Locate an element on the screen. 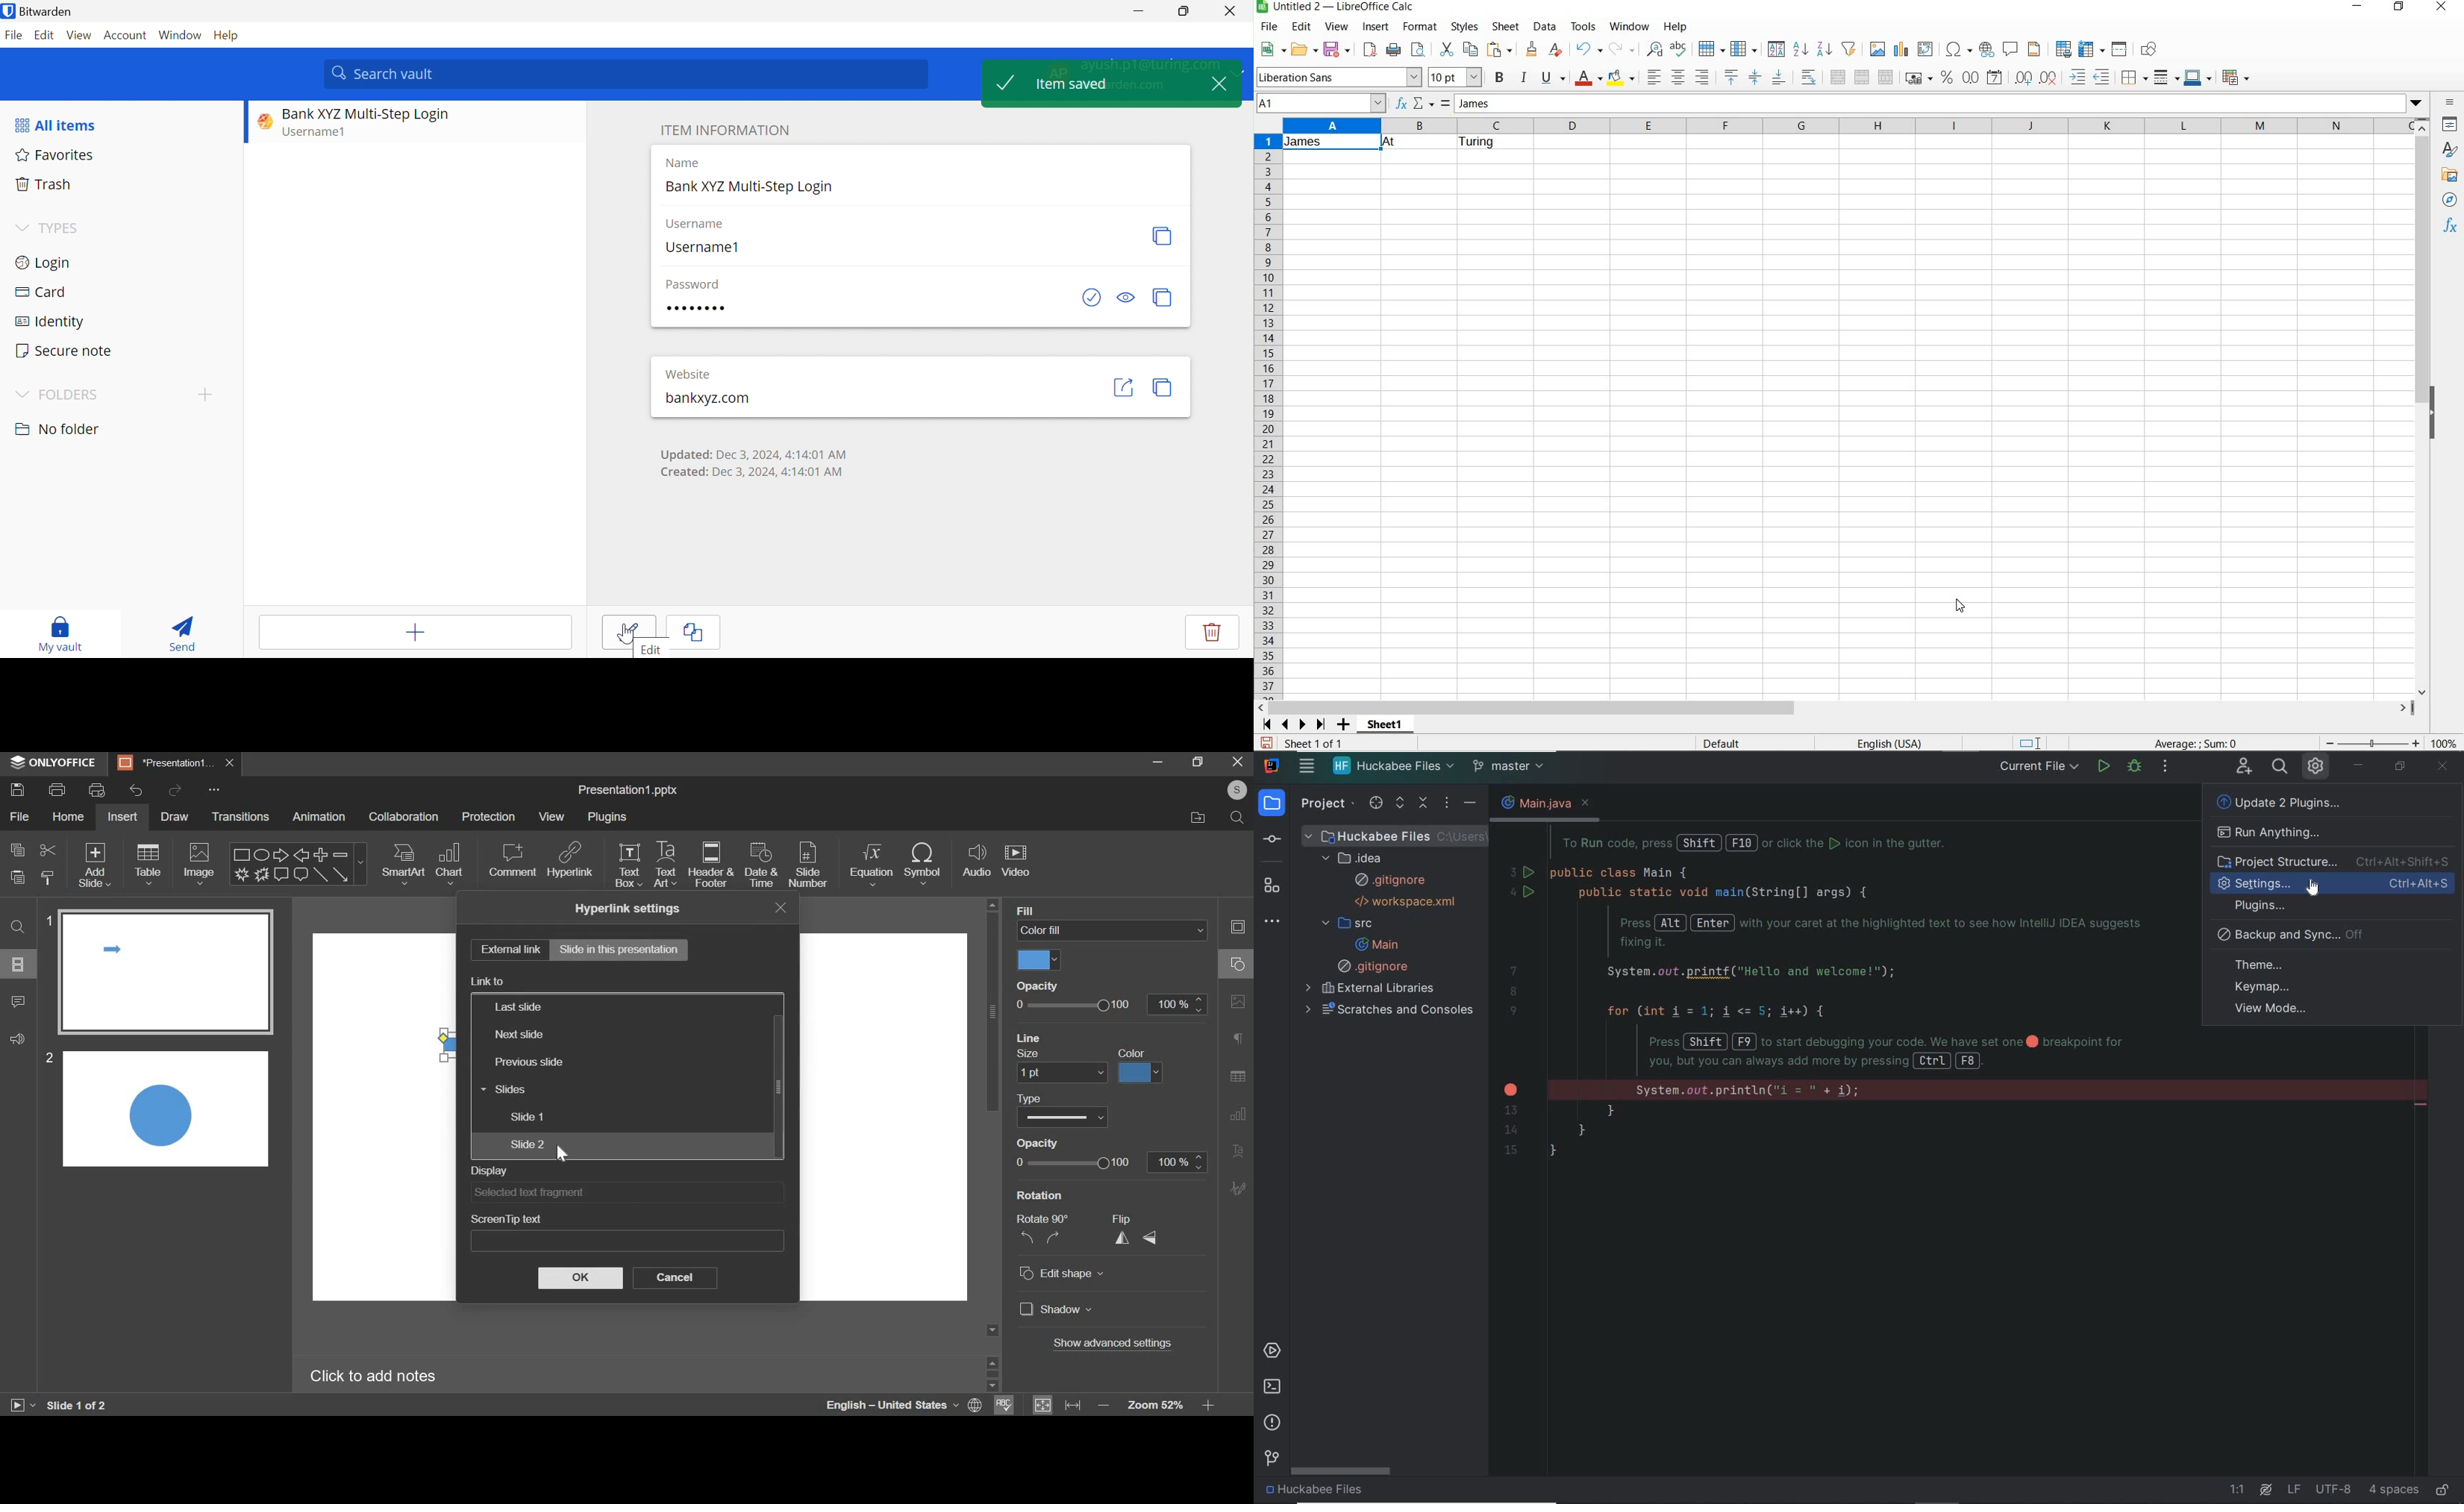  rotate clockwise is located at coordinates (1054, 1239).